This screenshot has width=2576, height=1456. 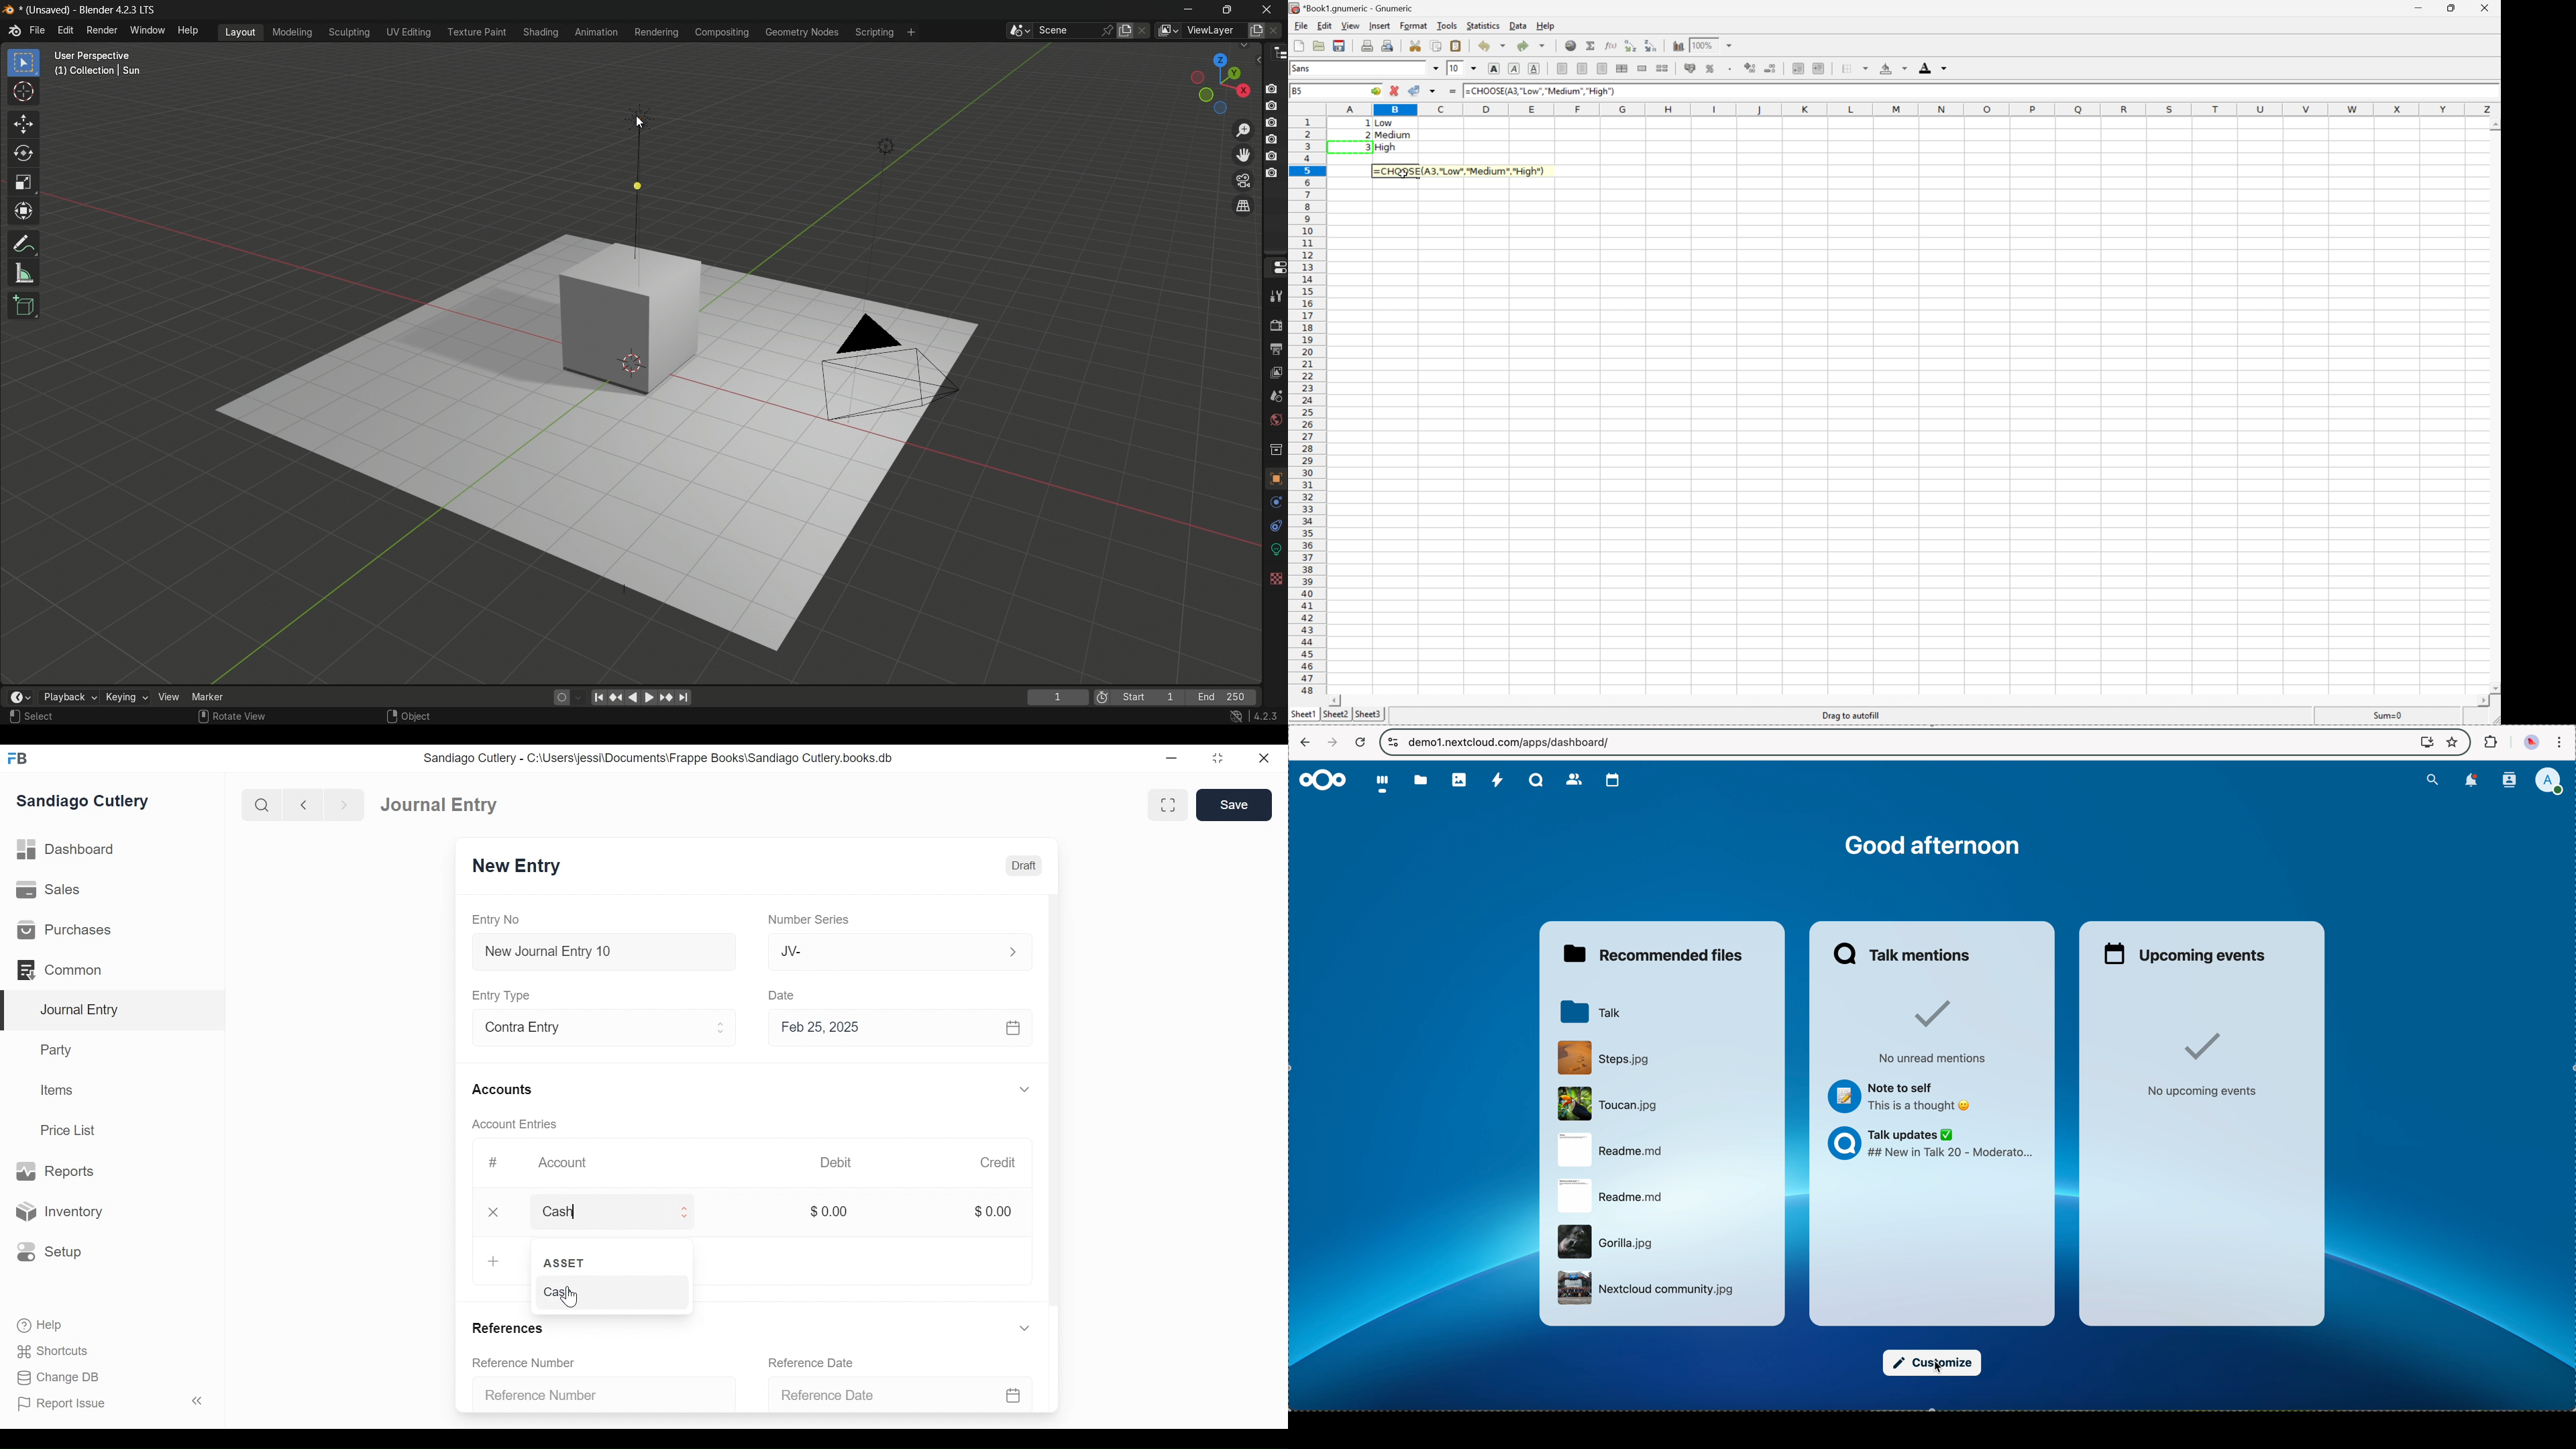 What do you see at coordinates (1188, 8) in the screenshot?
I see `minimize` at bounding box center [1188, 8].